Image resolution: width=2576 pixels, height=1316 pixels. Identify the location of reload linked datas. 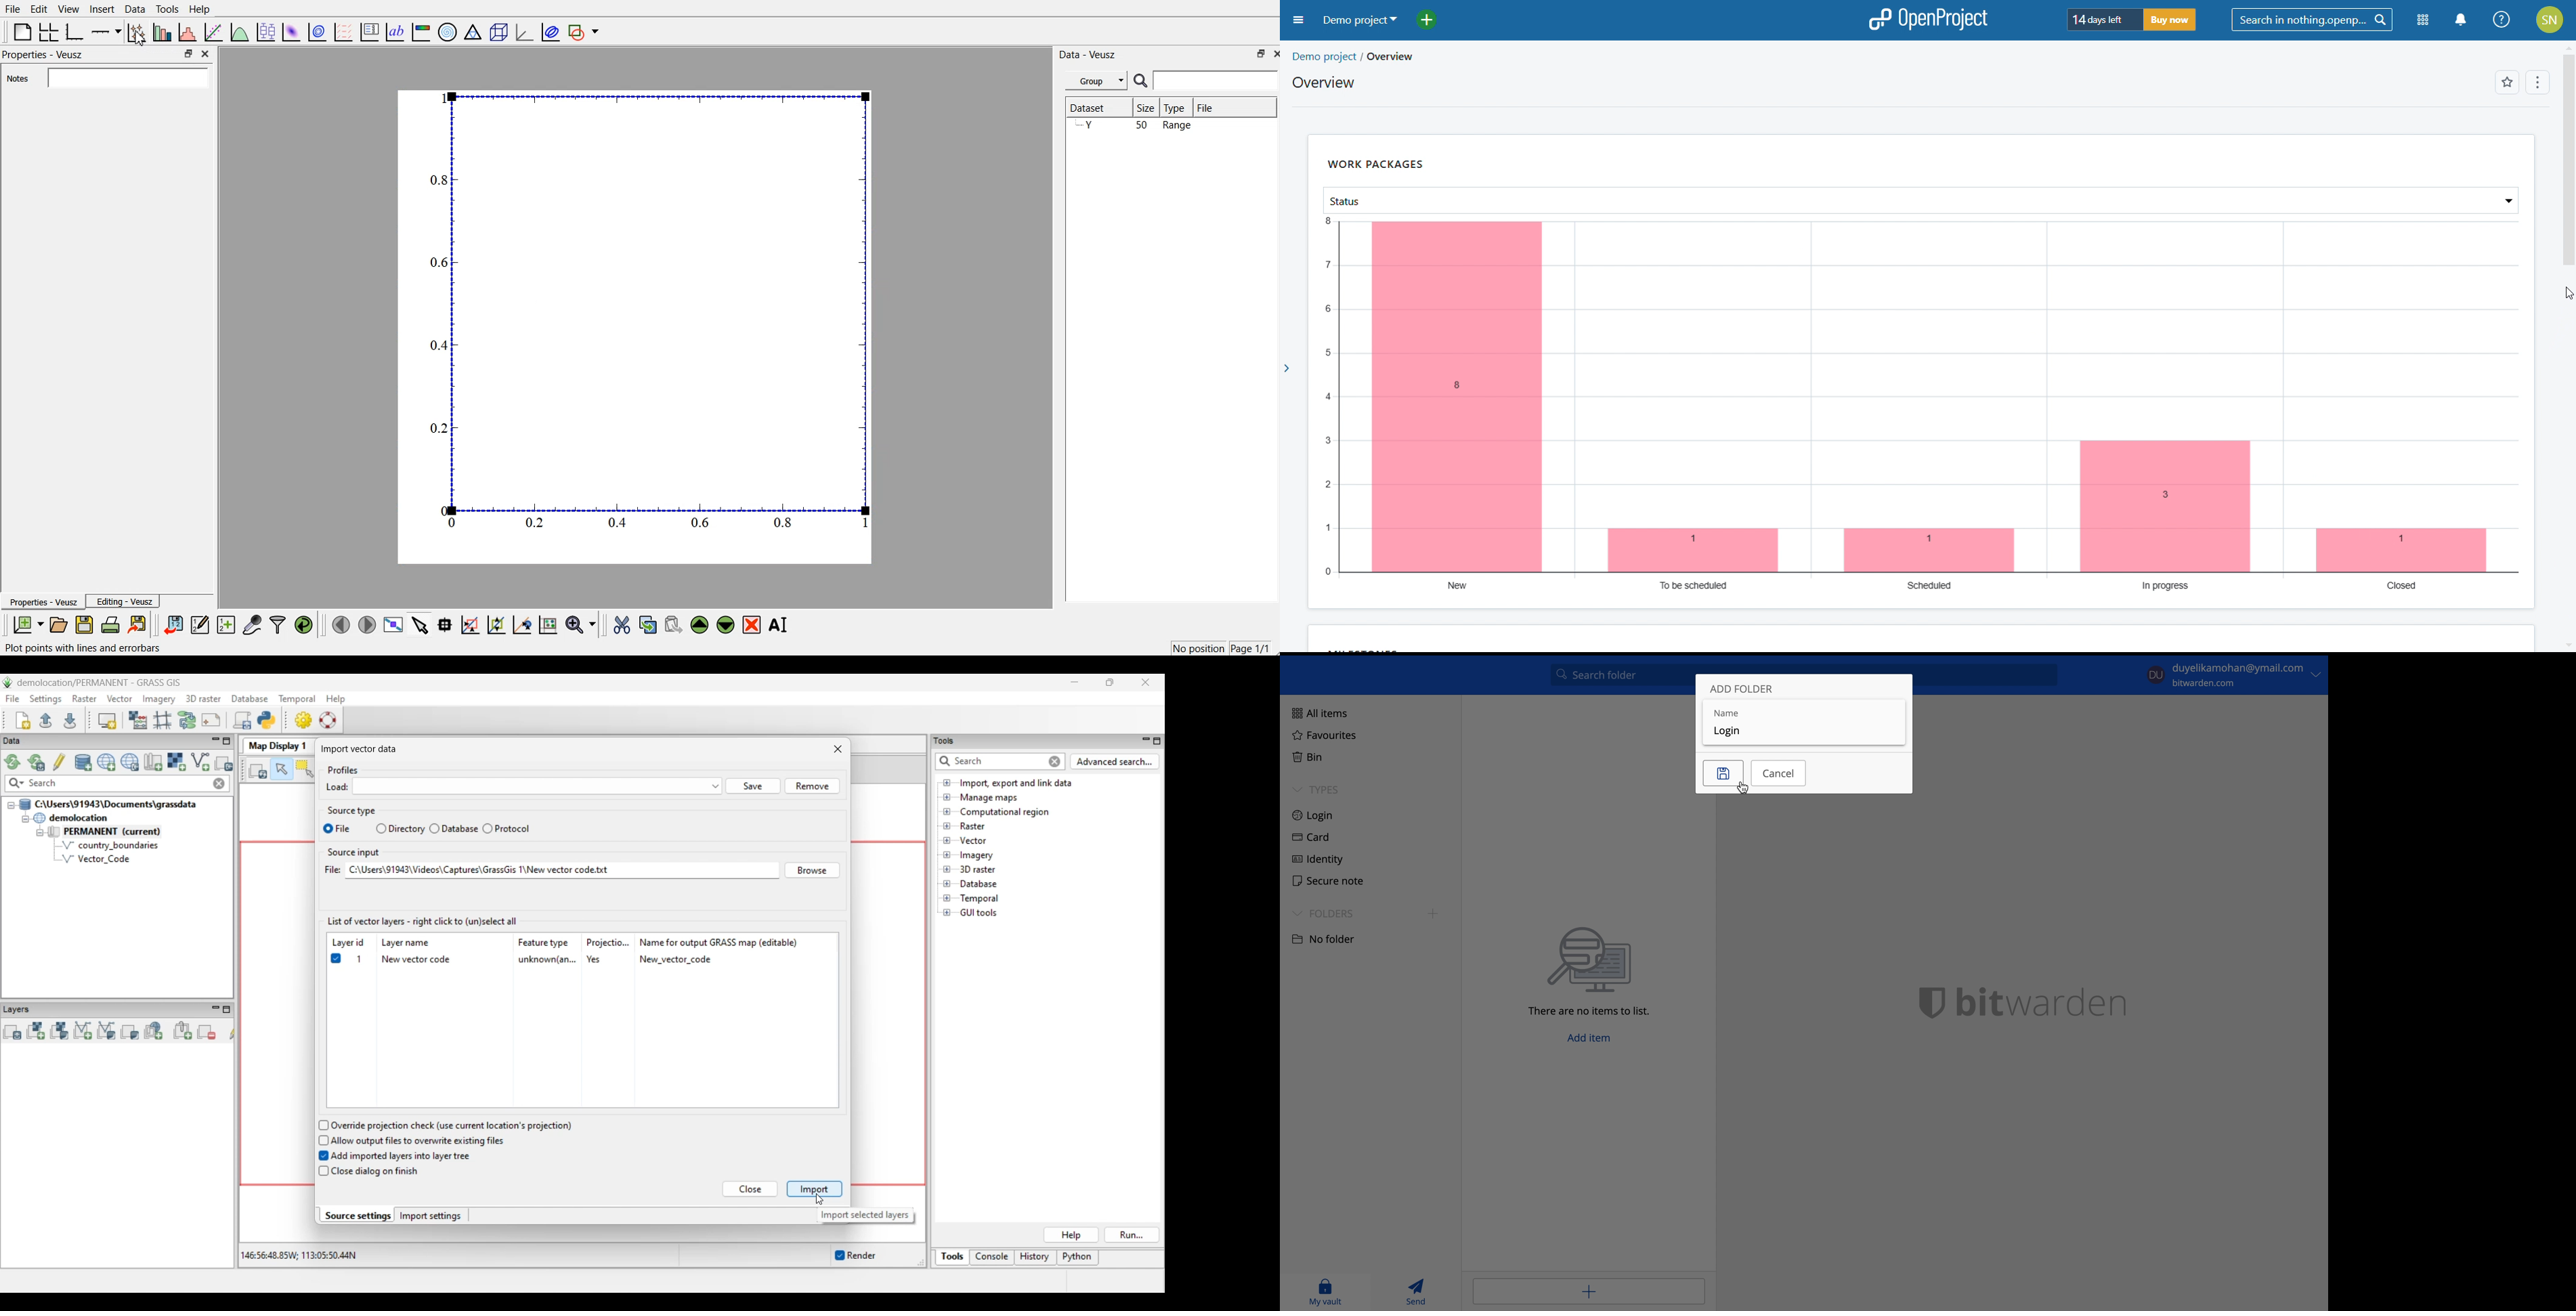
(305, 625).